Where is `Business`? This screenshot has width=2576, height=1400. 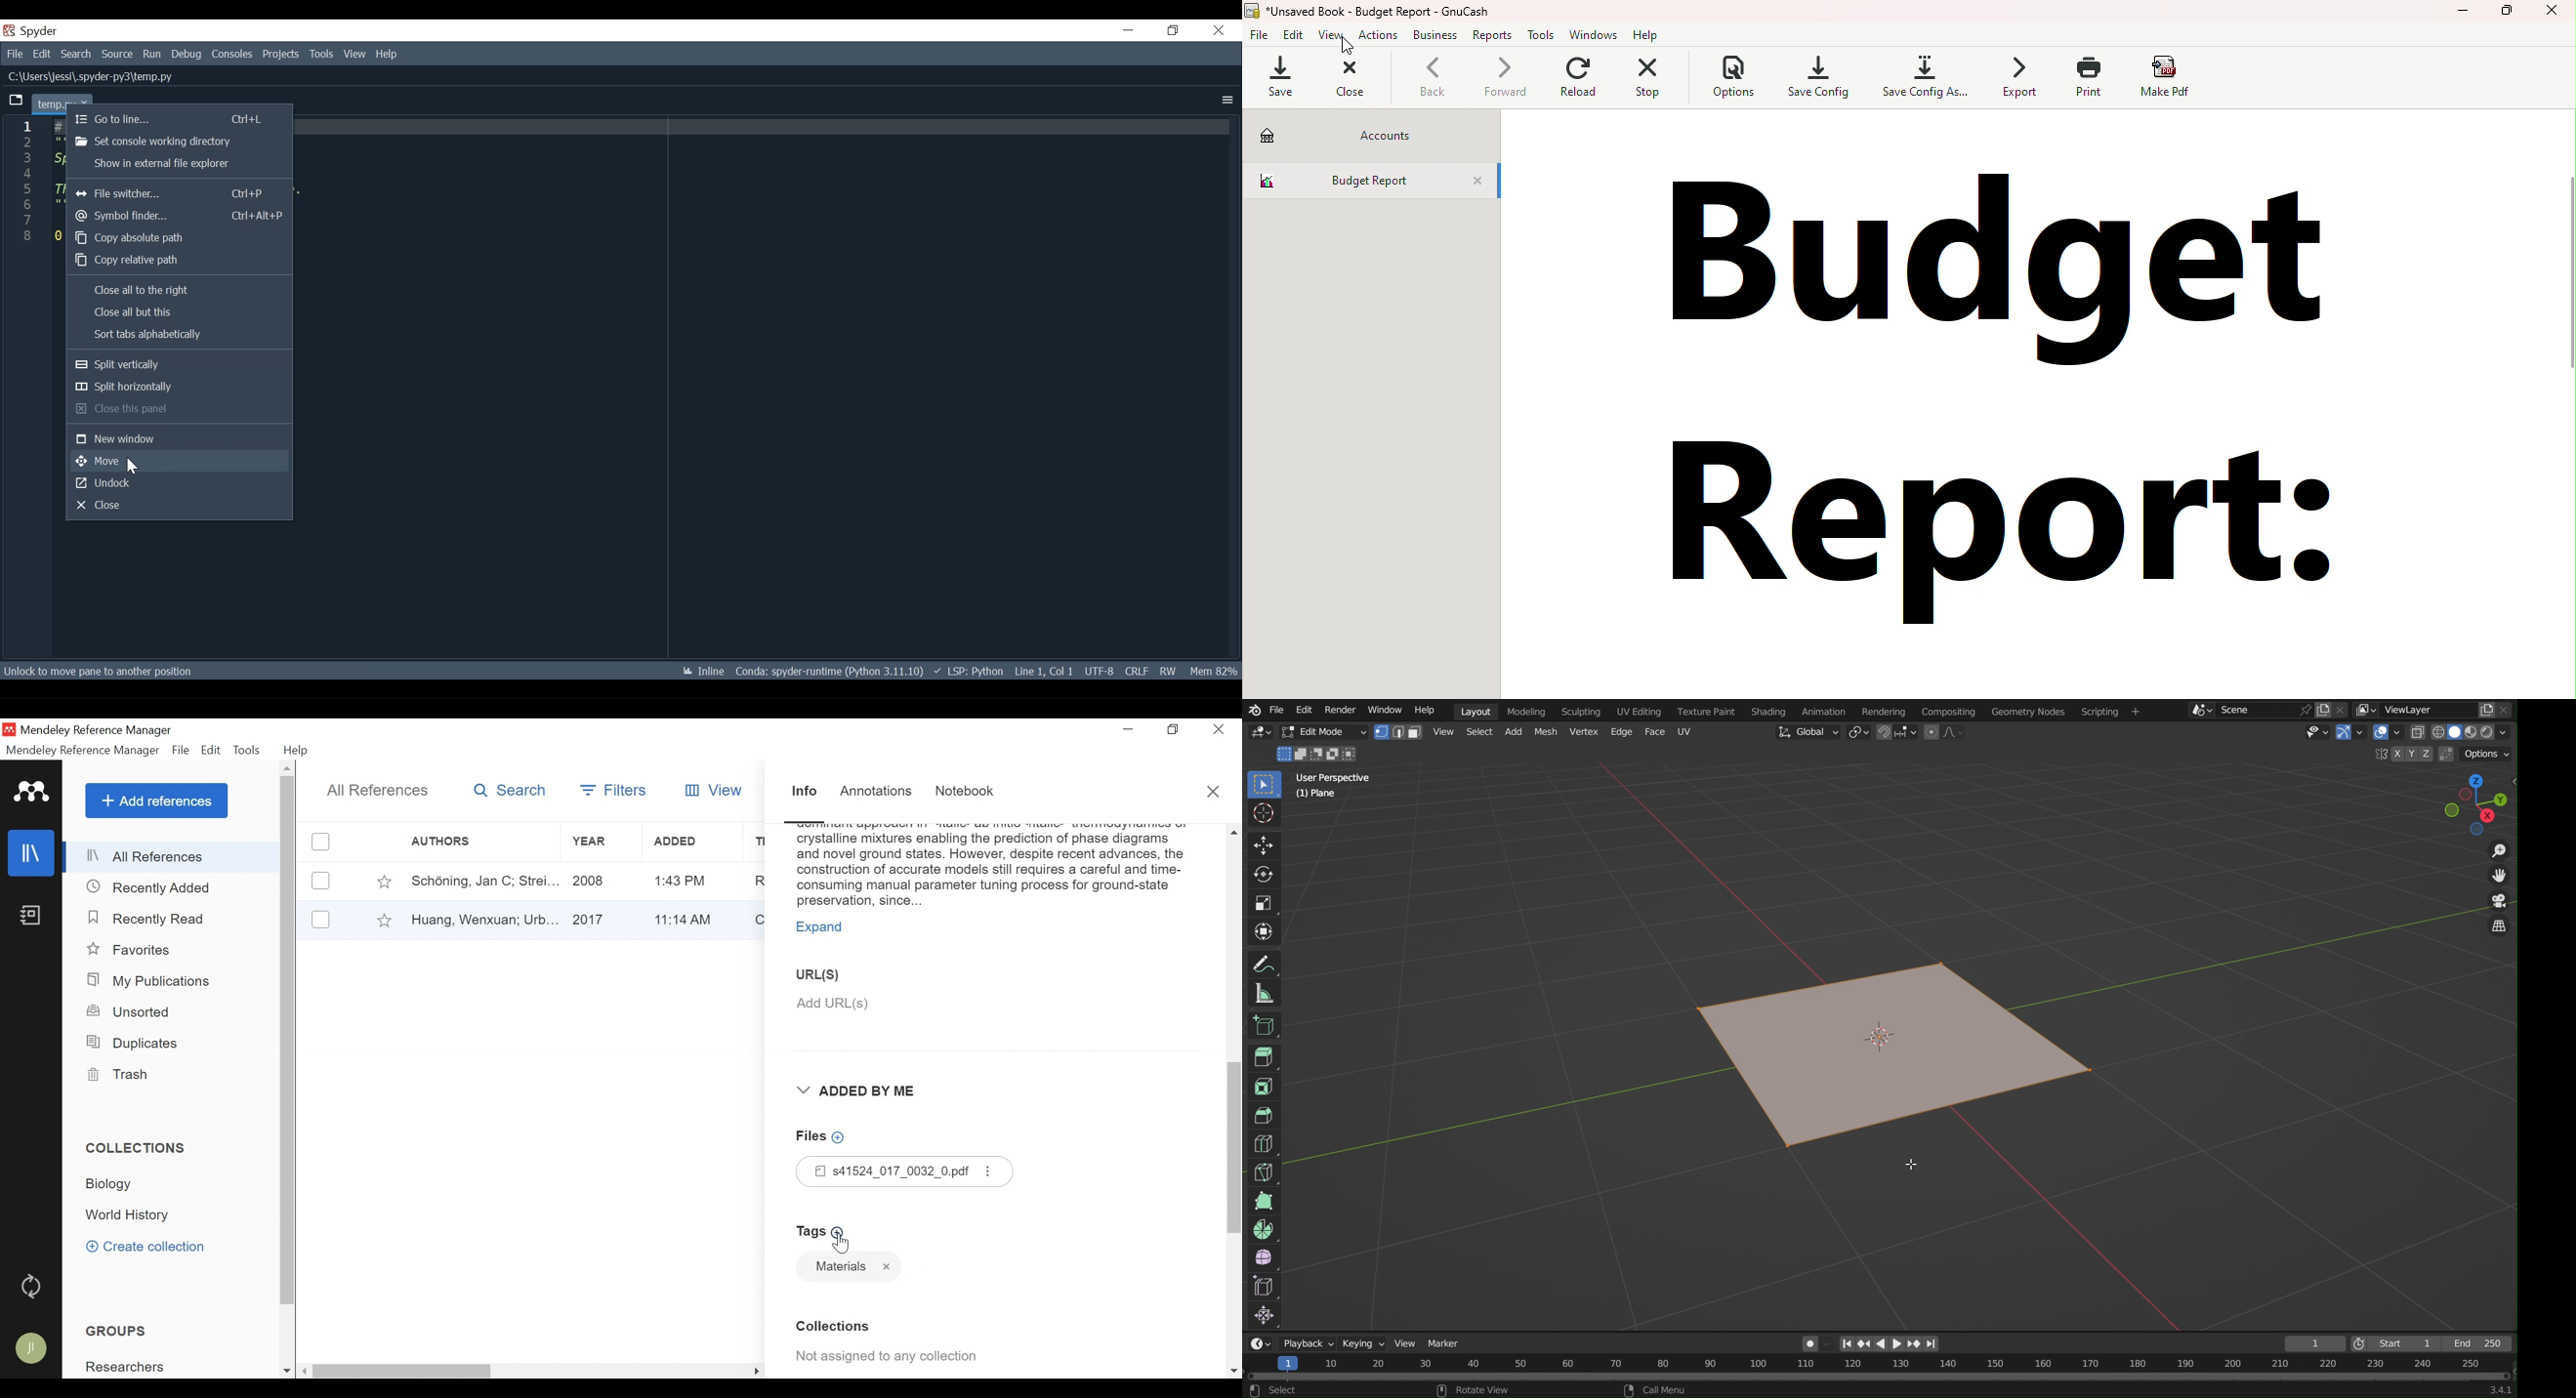
Business is located at coordinates (1434, 35).